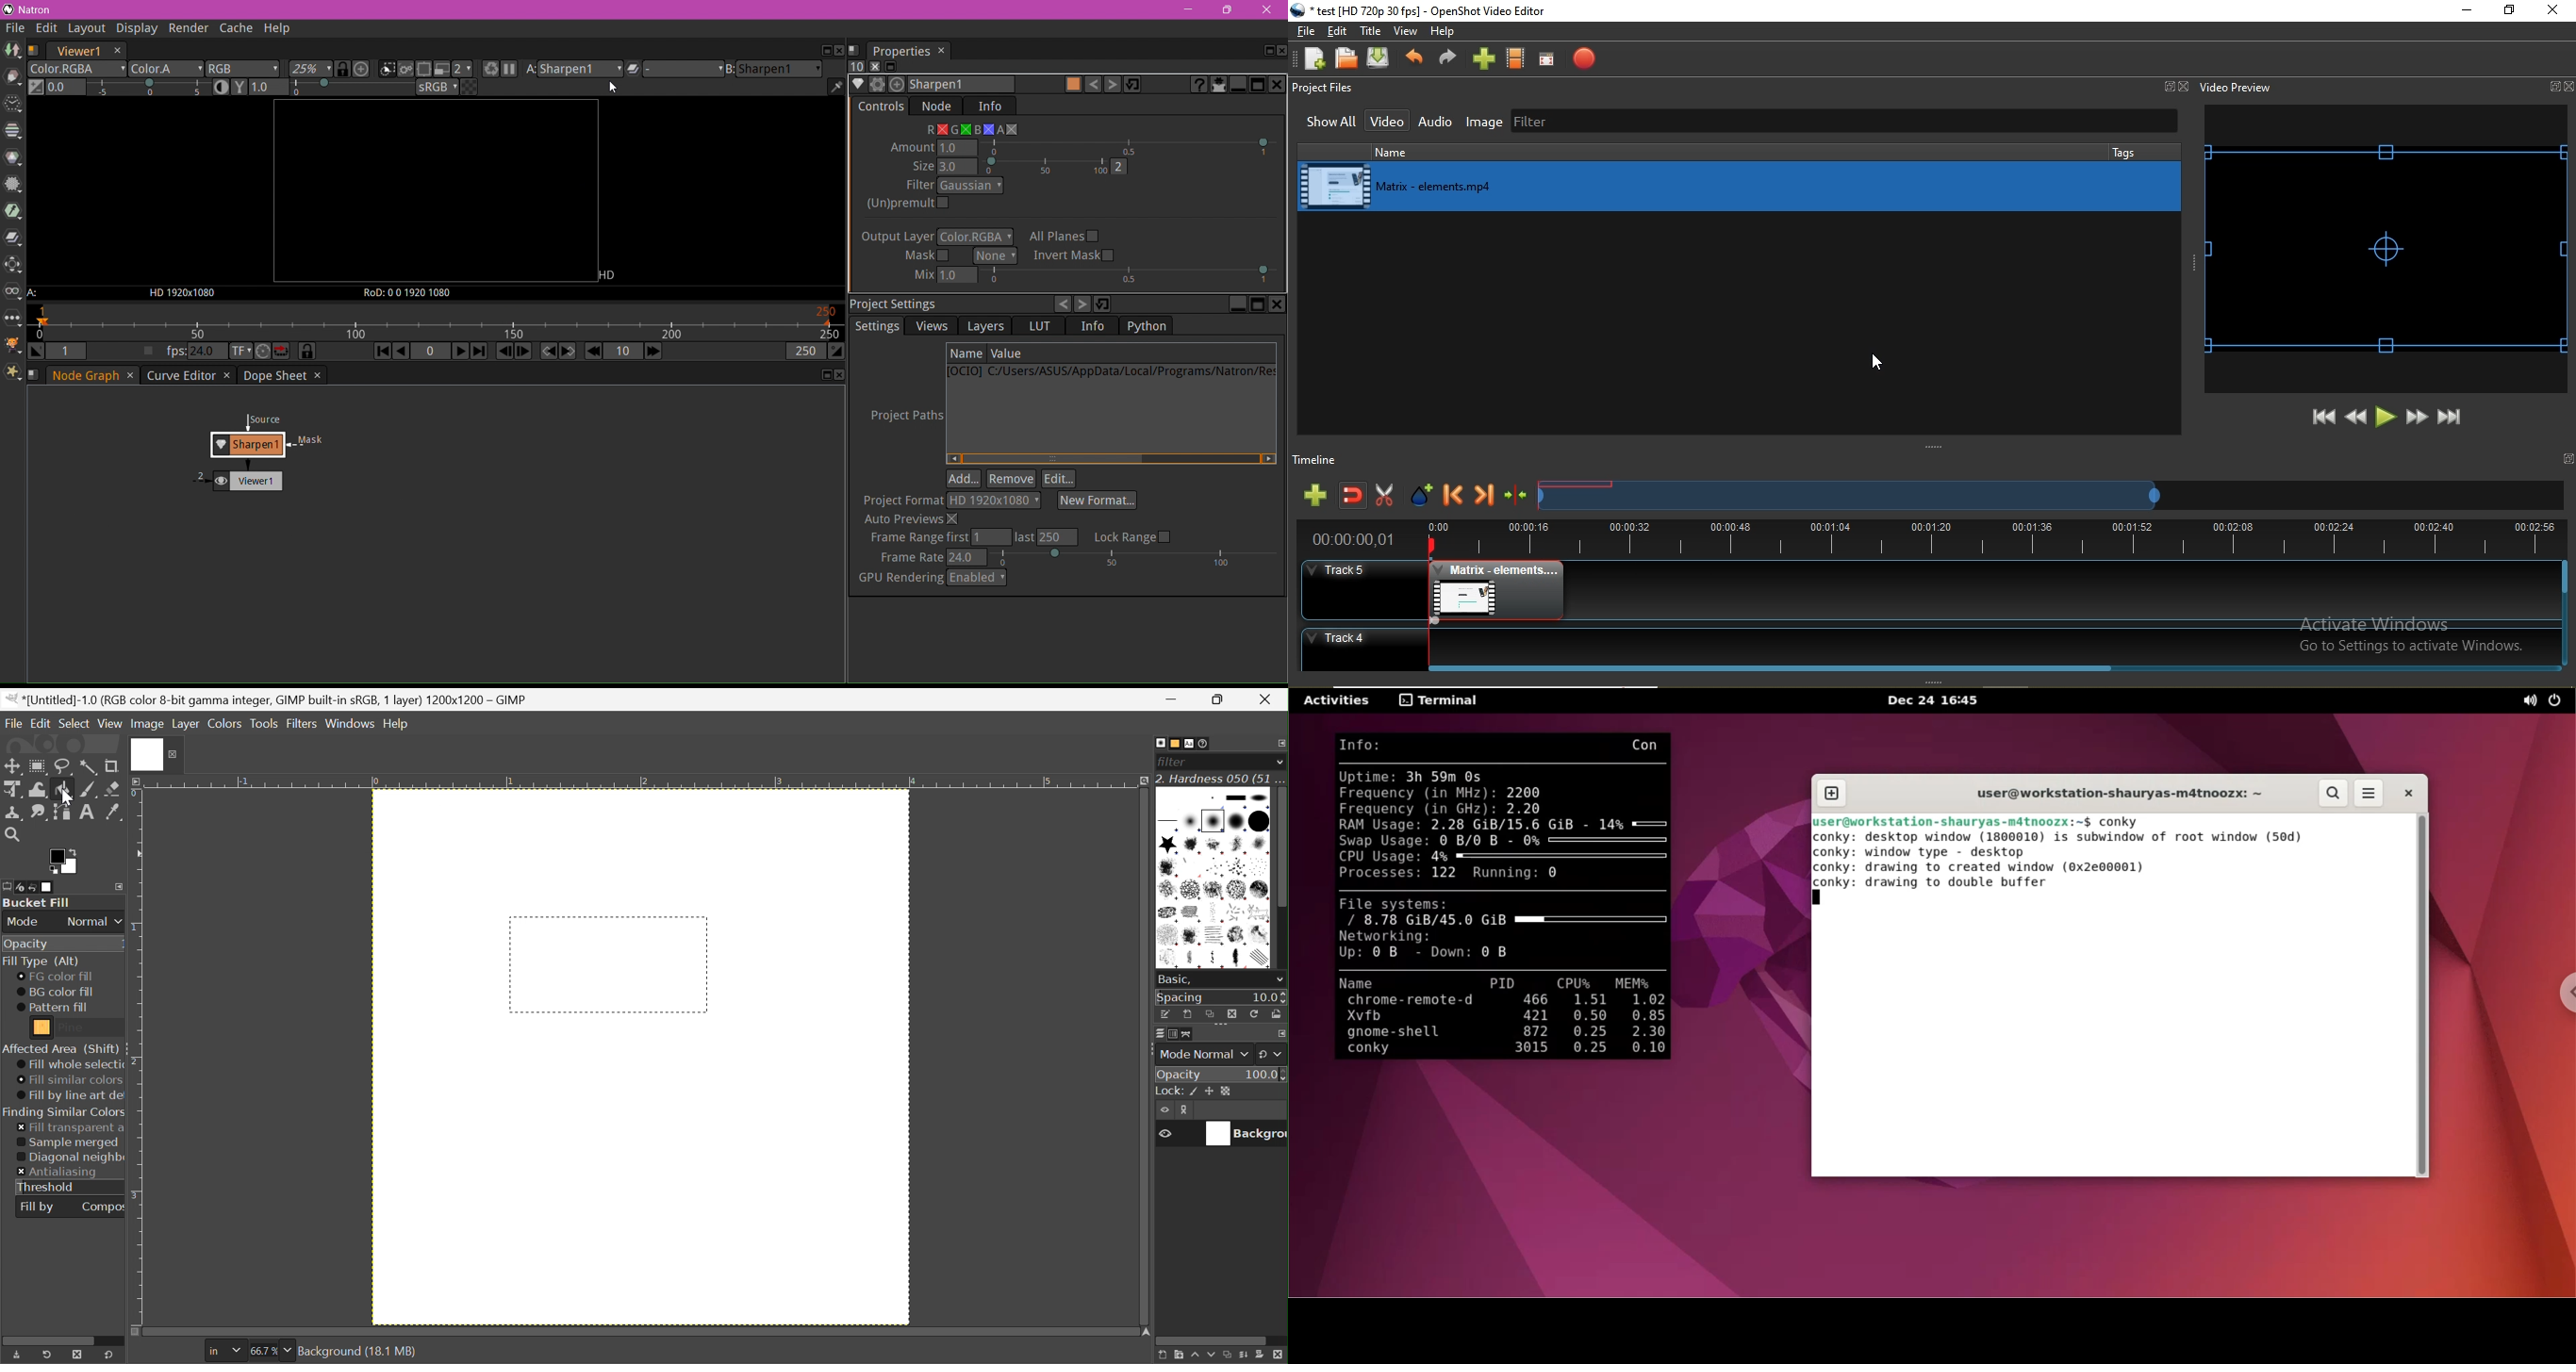  Describe the element at coordinates (75, 722) in the screenshot. I see `Select` at that location.